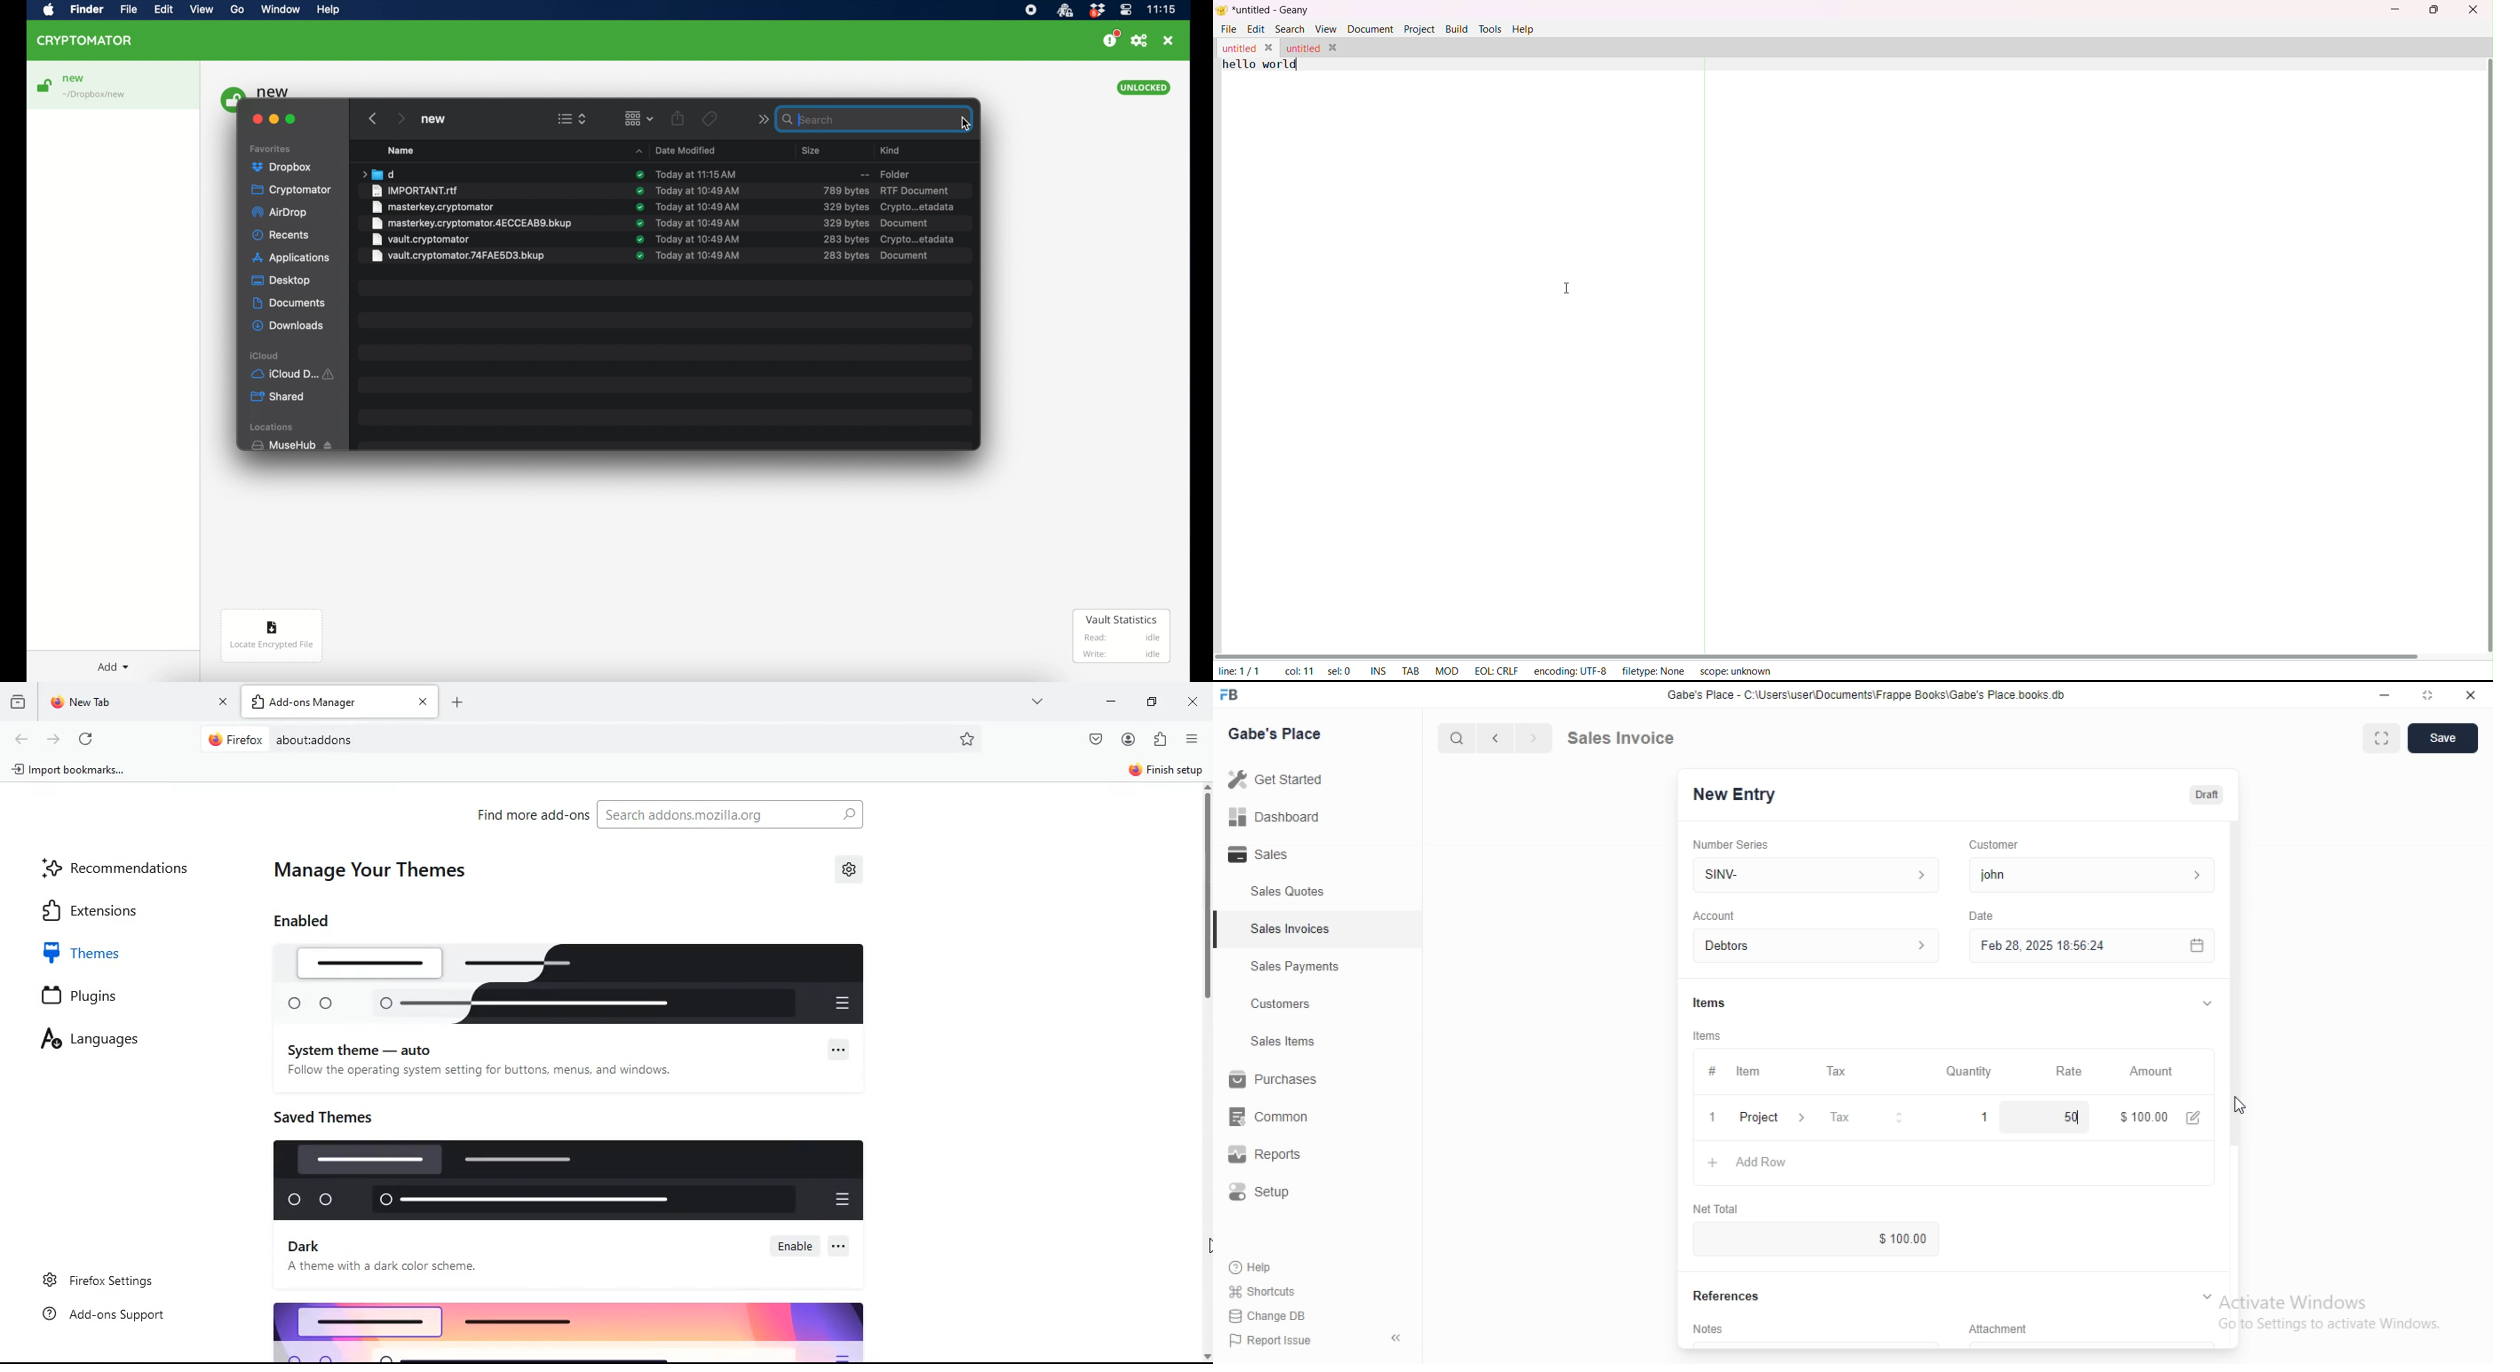  What do you see at coordinates (313, 1247) in the screenshot?
I see `dark` at bounding box center [313, 1247].